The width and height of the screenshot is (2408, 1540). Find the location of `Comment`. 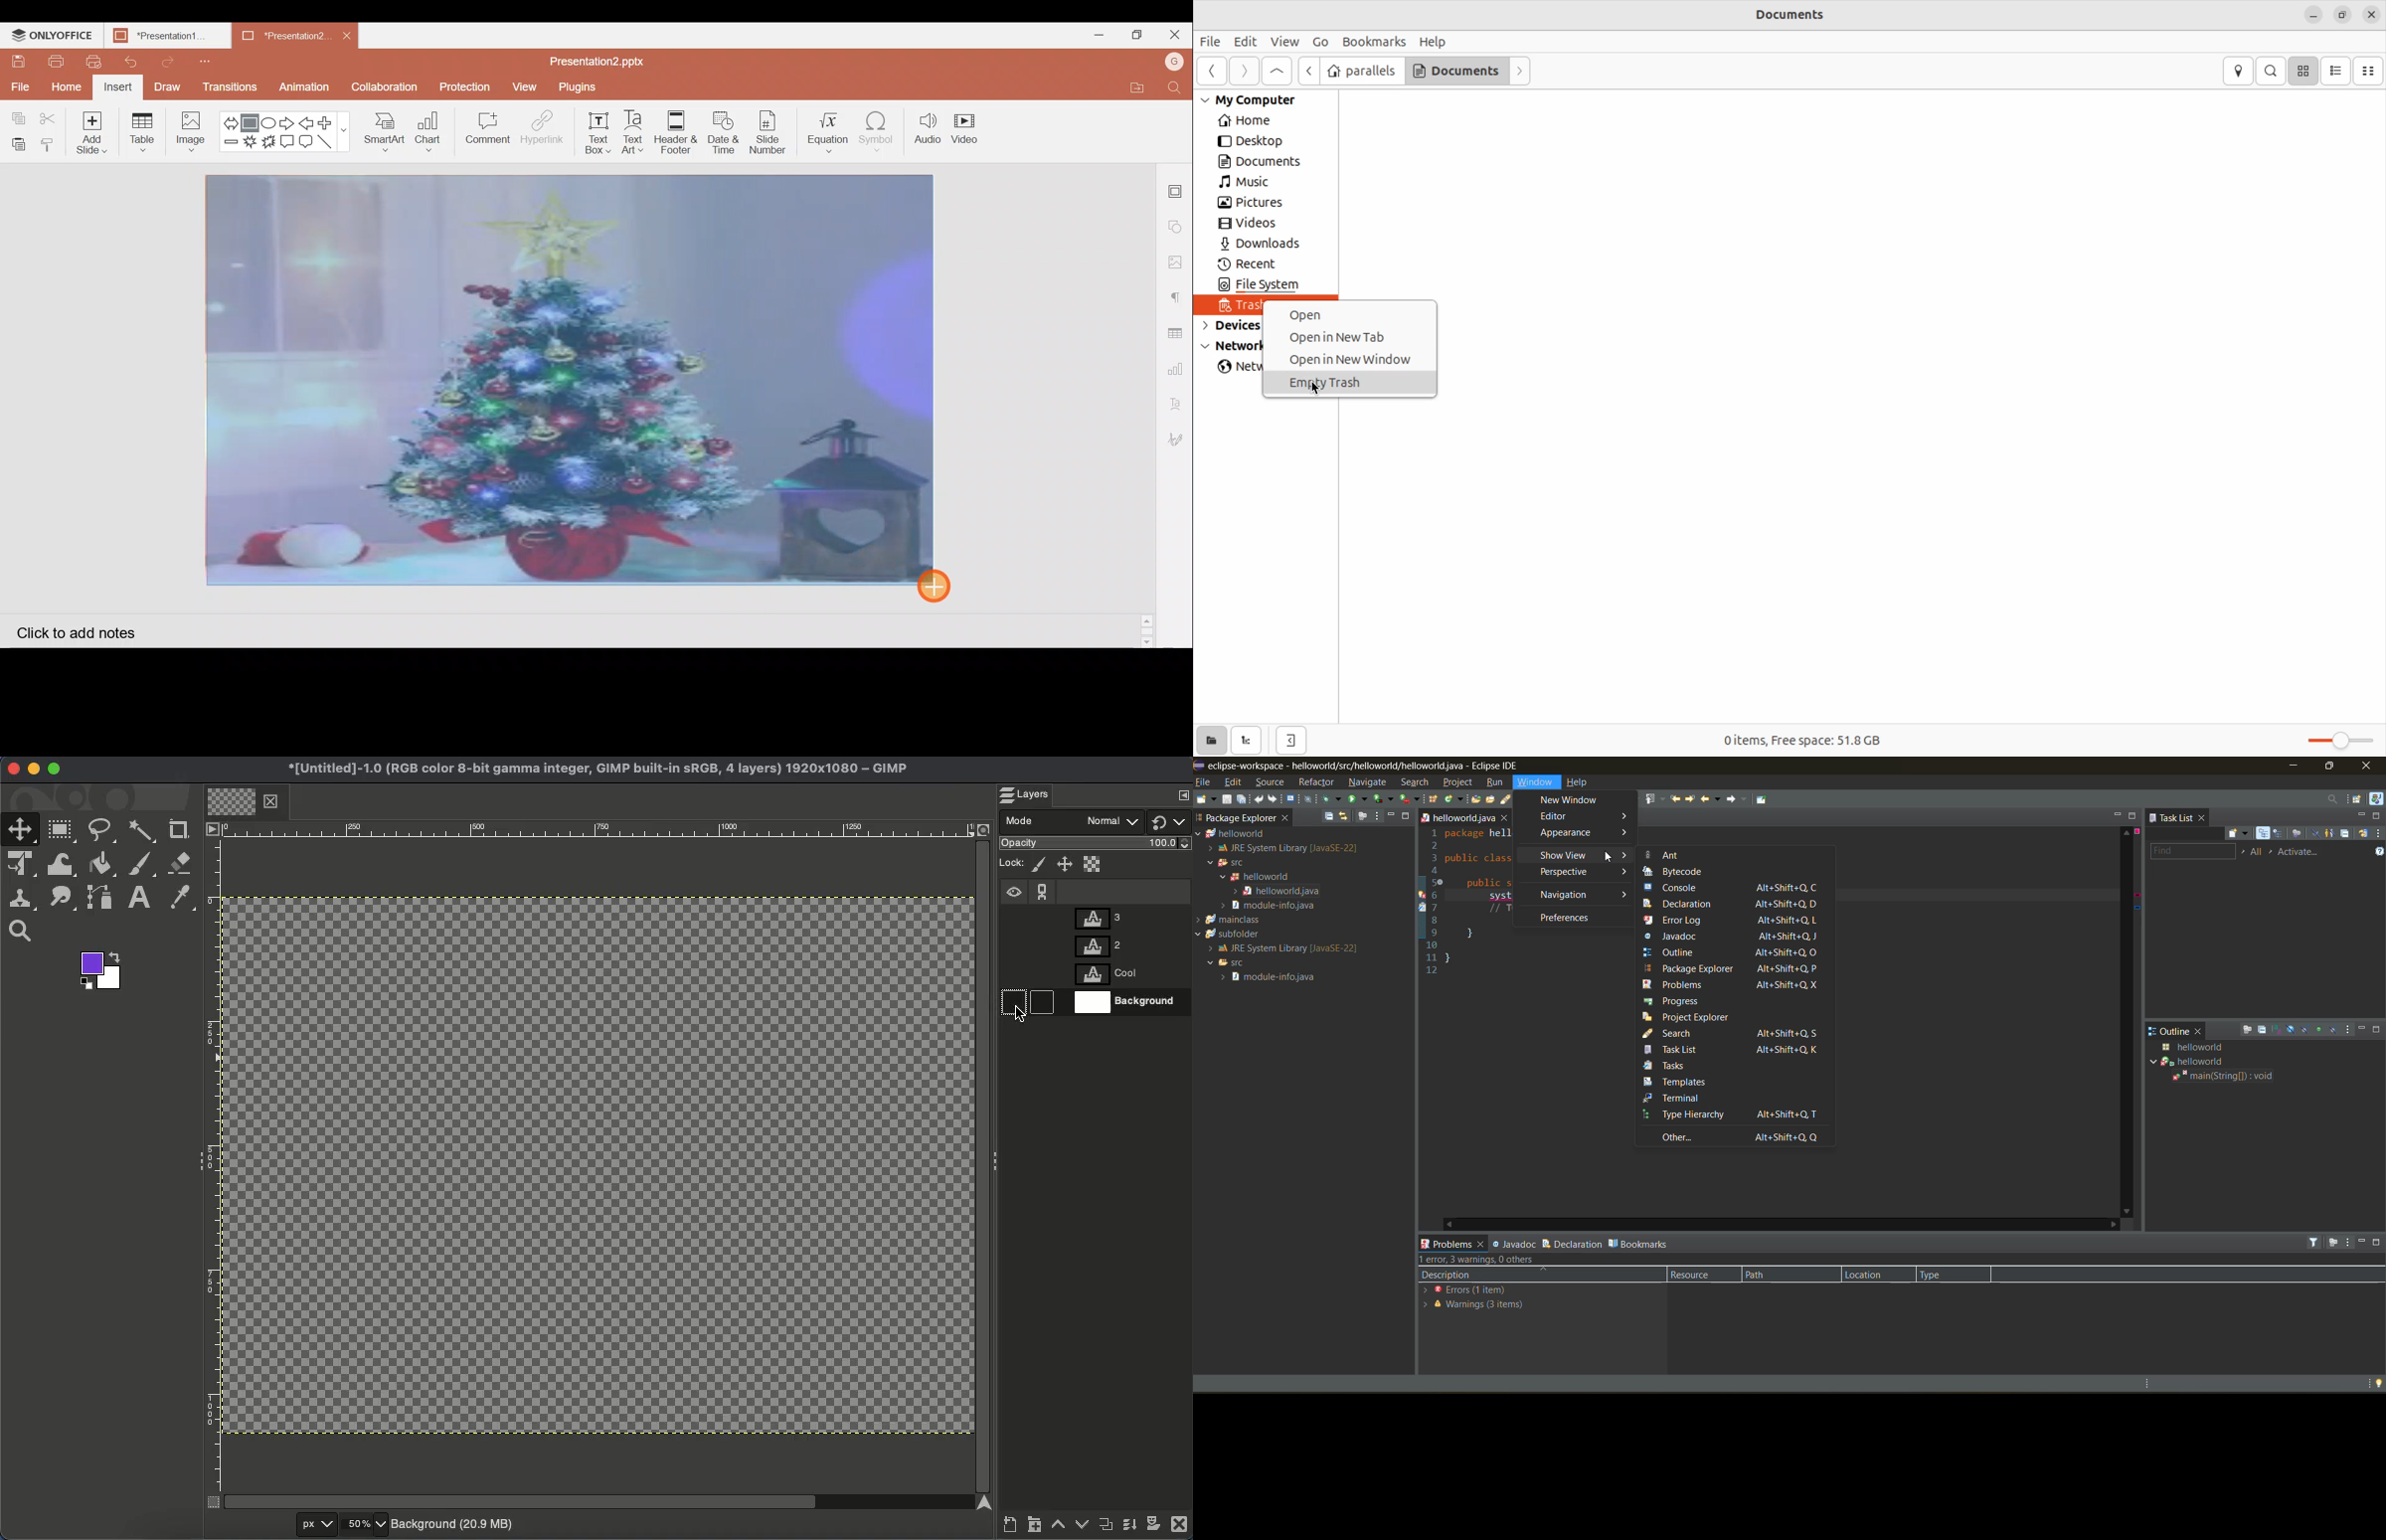

Comment is located at coordinates (485, 129).